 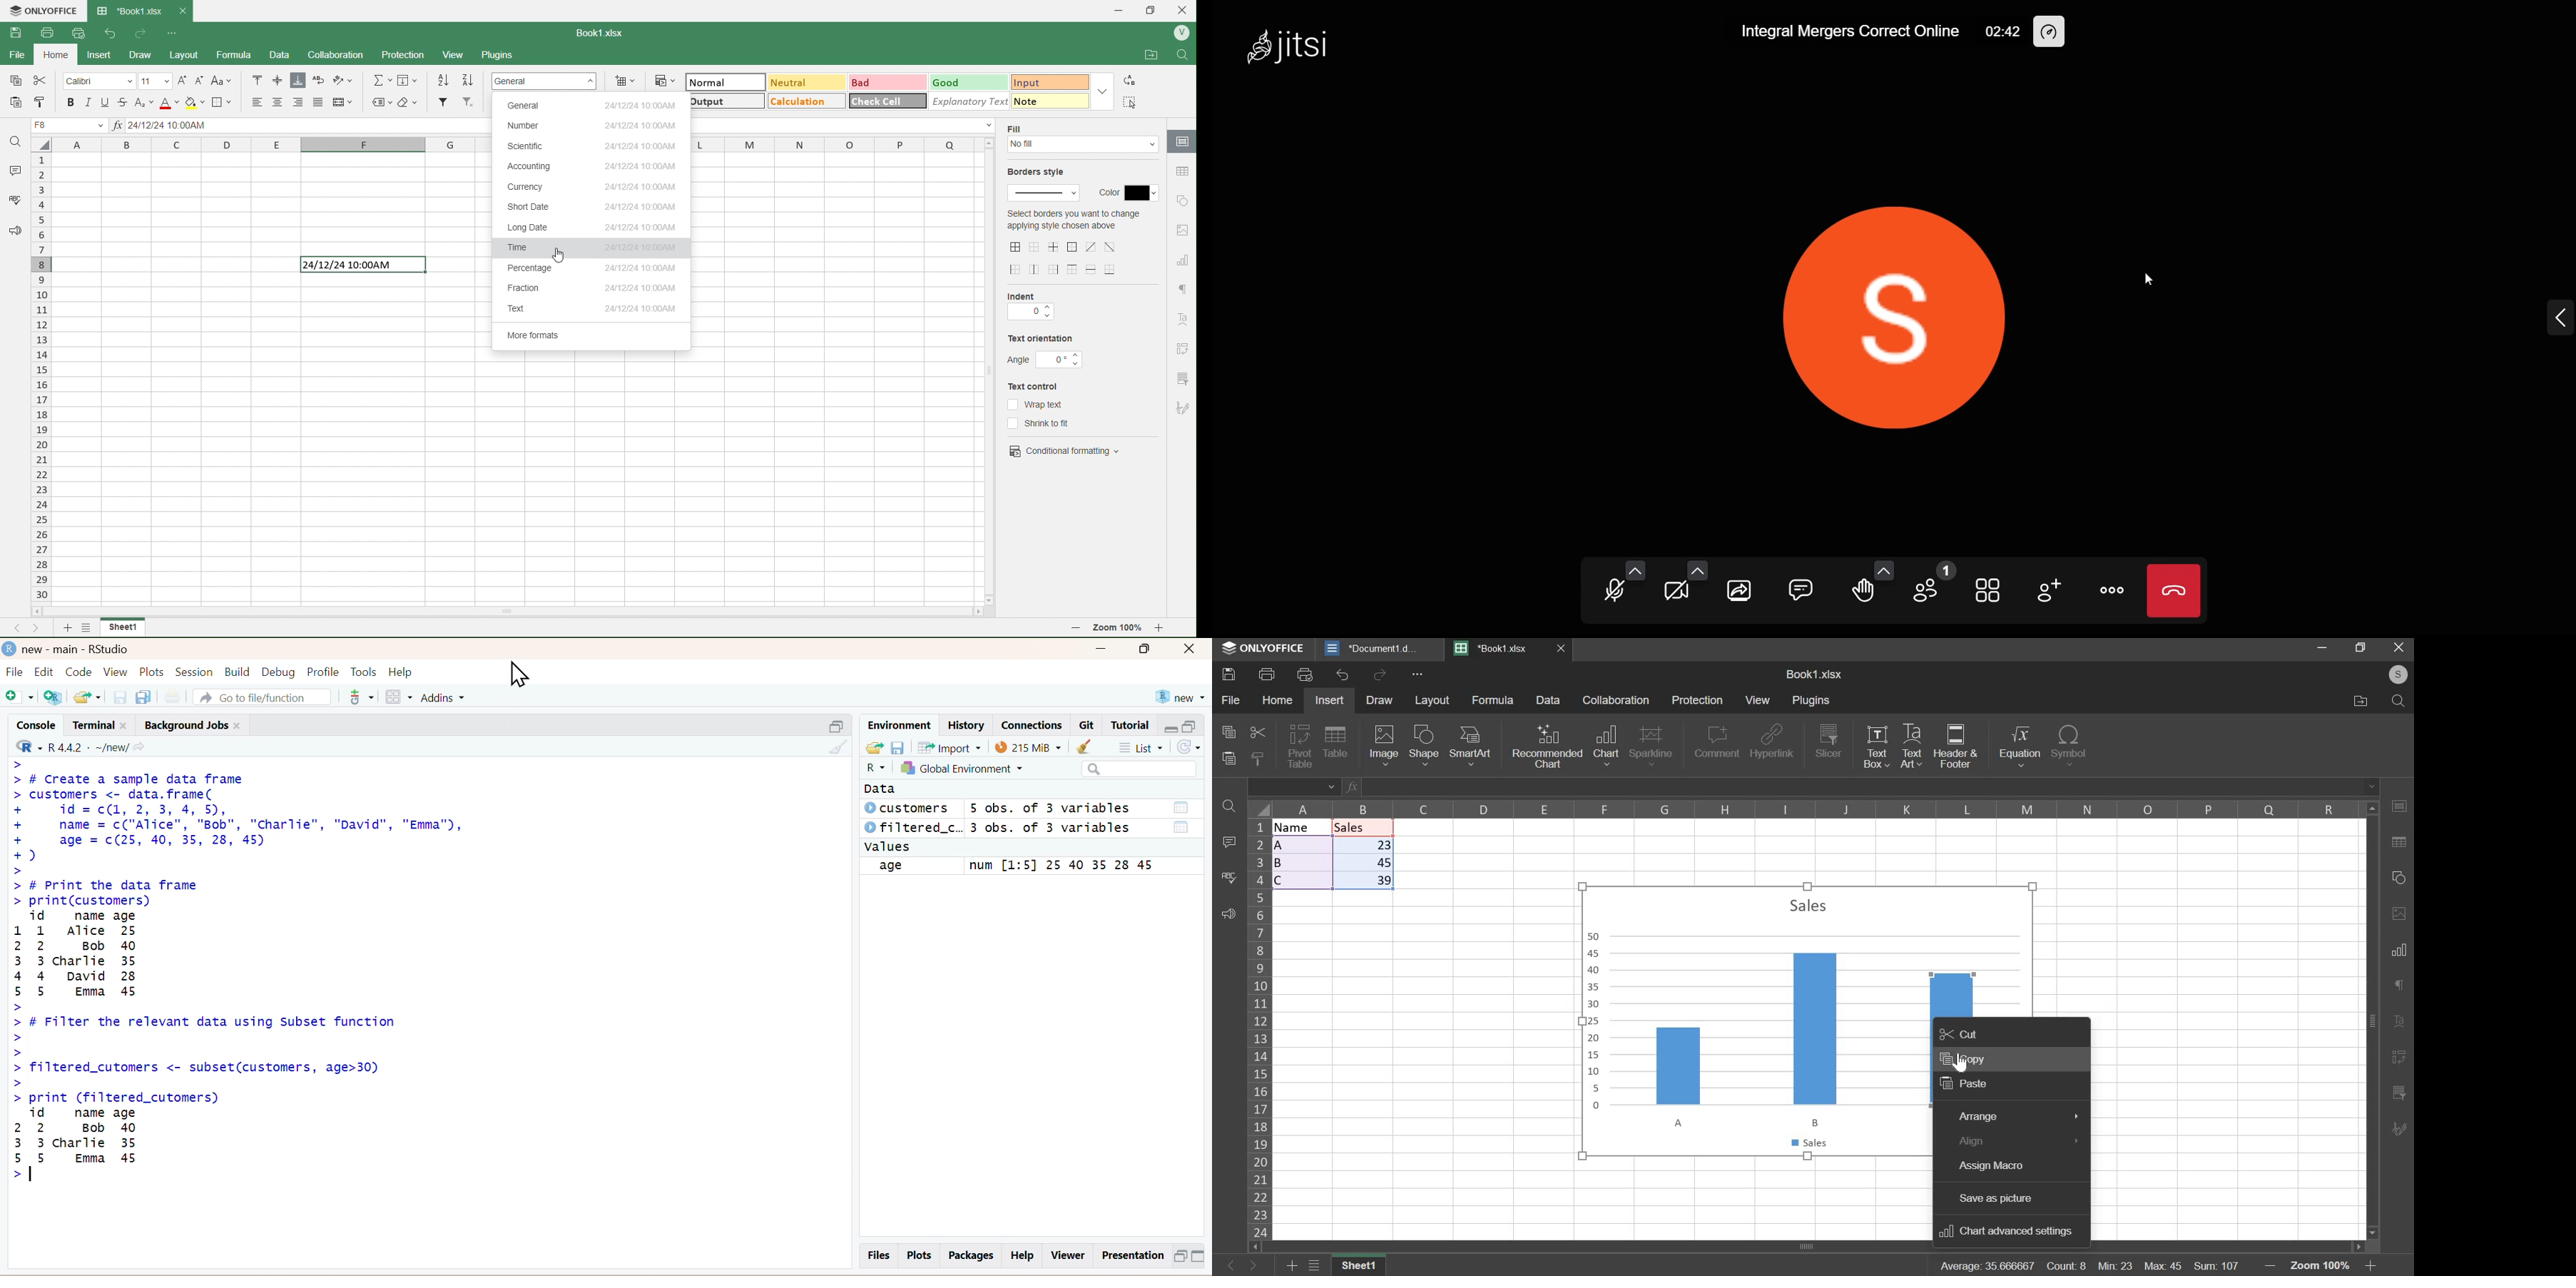 What do you see at coordinates (993, 596) in the screenshot?
I see `scroll down` at bounding box center [993, 596].